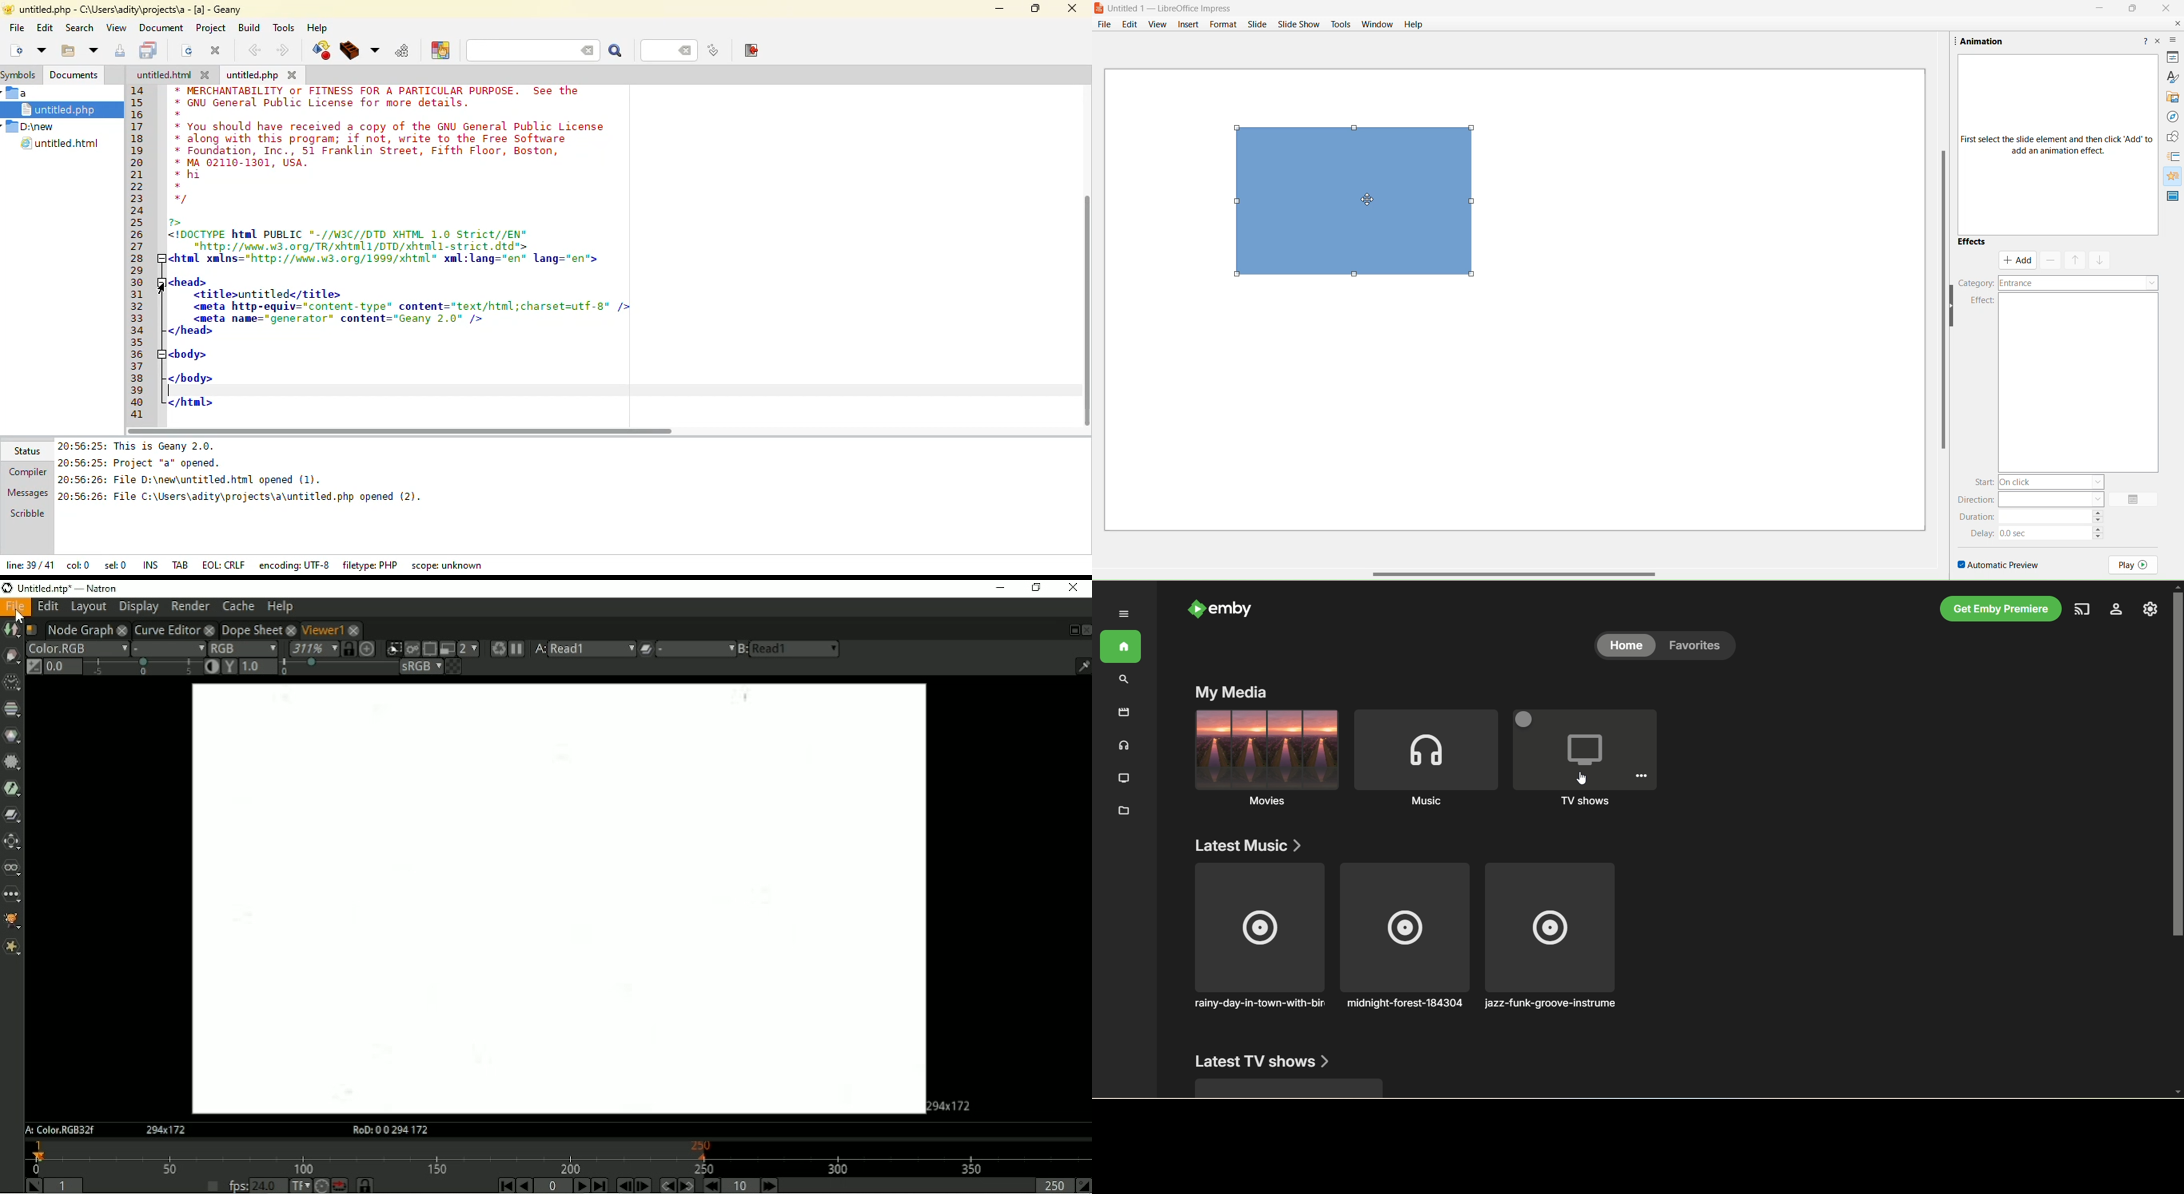  What do you see at coordinates (1157, 24) in the screenshot?
I see `view` at bounding box center [1157, 24].